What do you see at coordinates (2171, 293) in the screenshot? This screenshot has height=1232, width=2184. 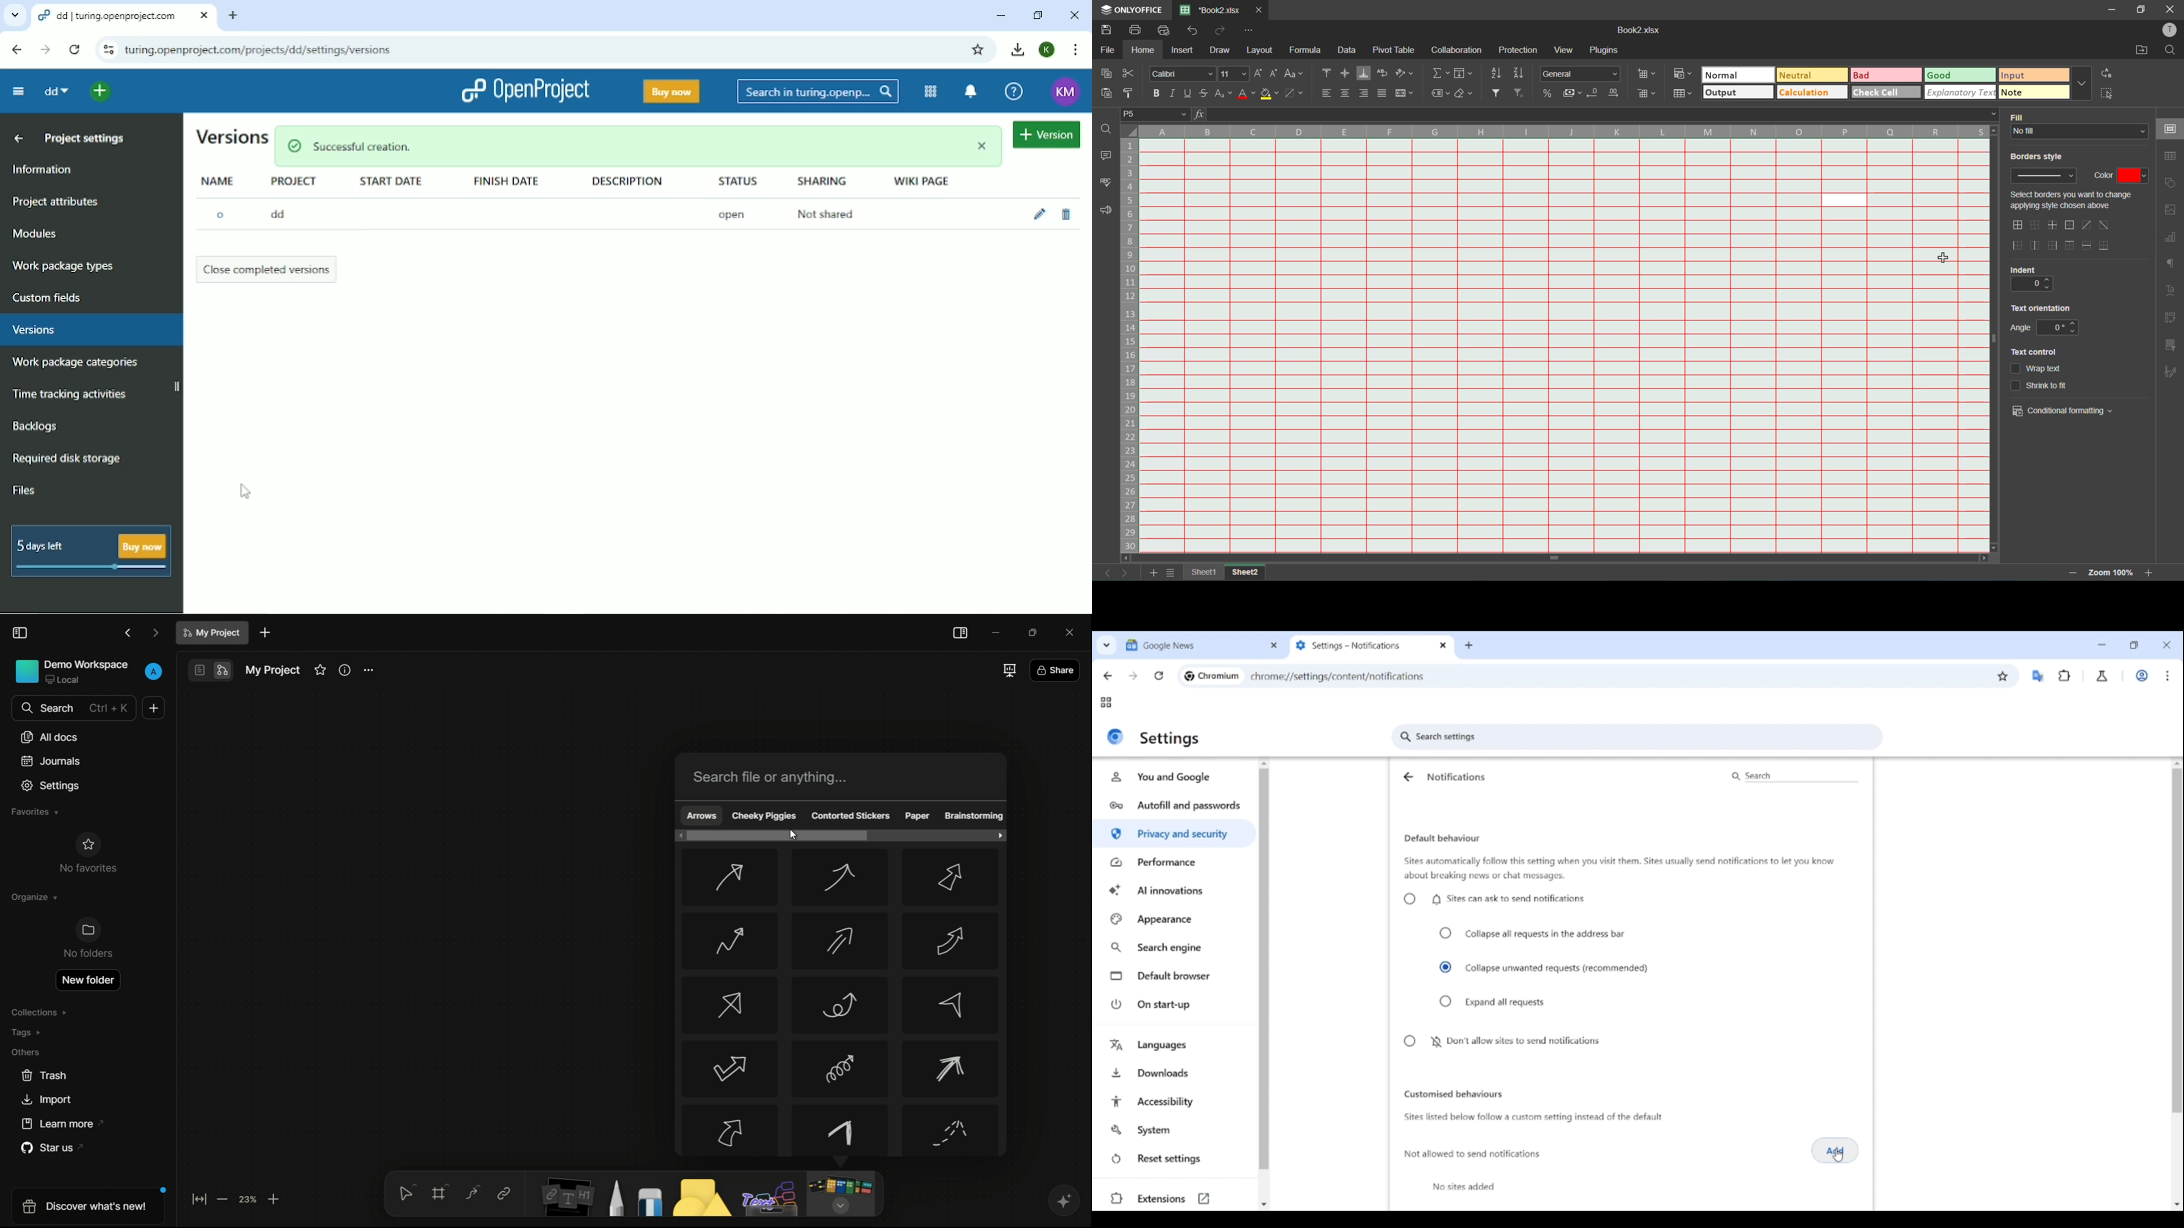 I see `text` at bounding box center [2171, 293].